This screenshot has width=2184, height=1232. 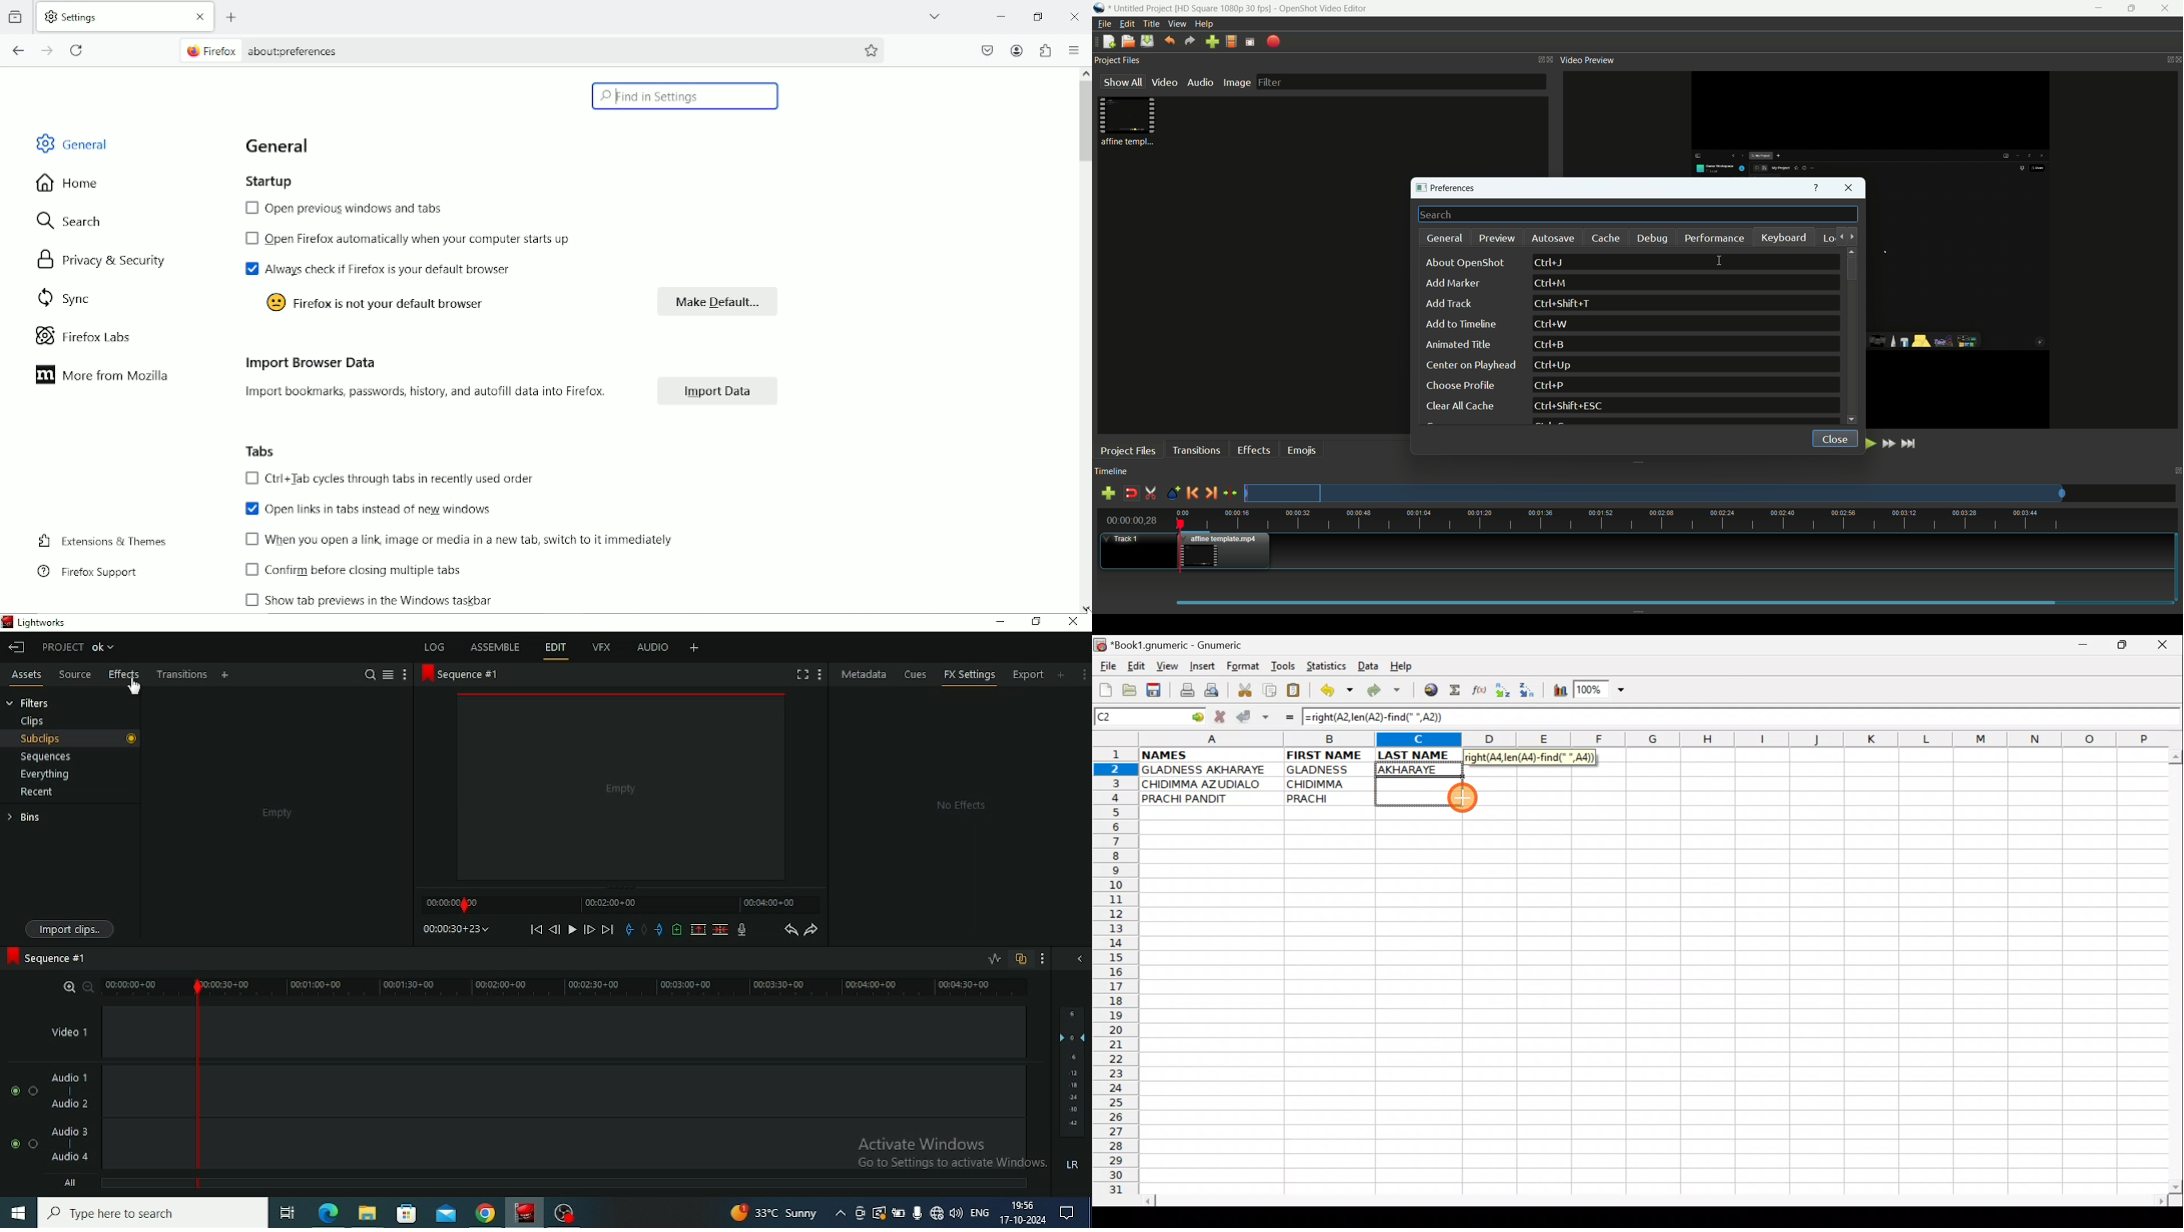 I want to click on Go back, so click(x=18, y=51).